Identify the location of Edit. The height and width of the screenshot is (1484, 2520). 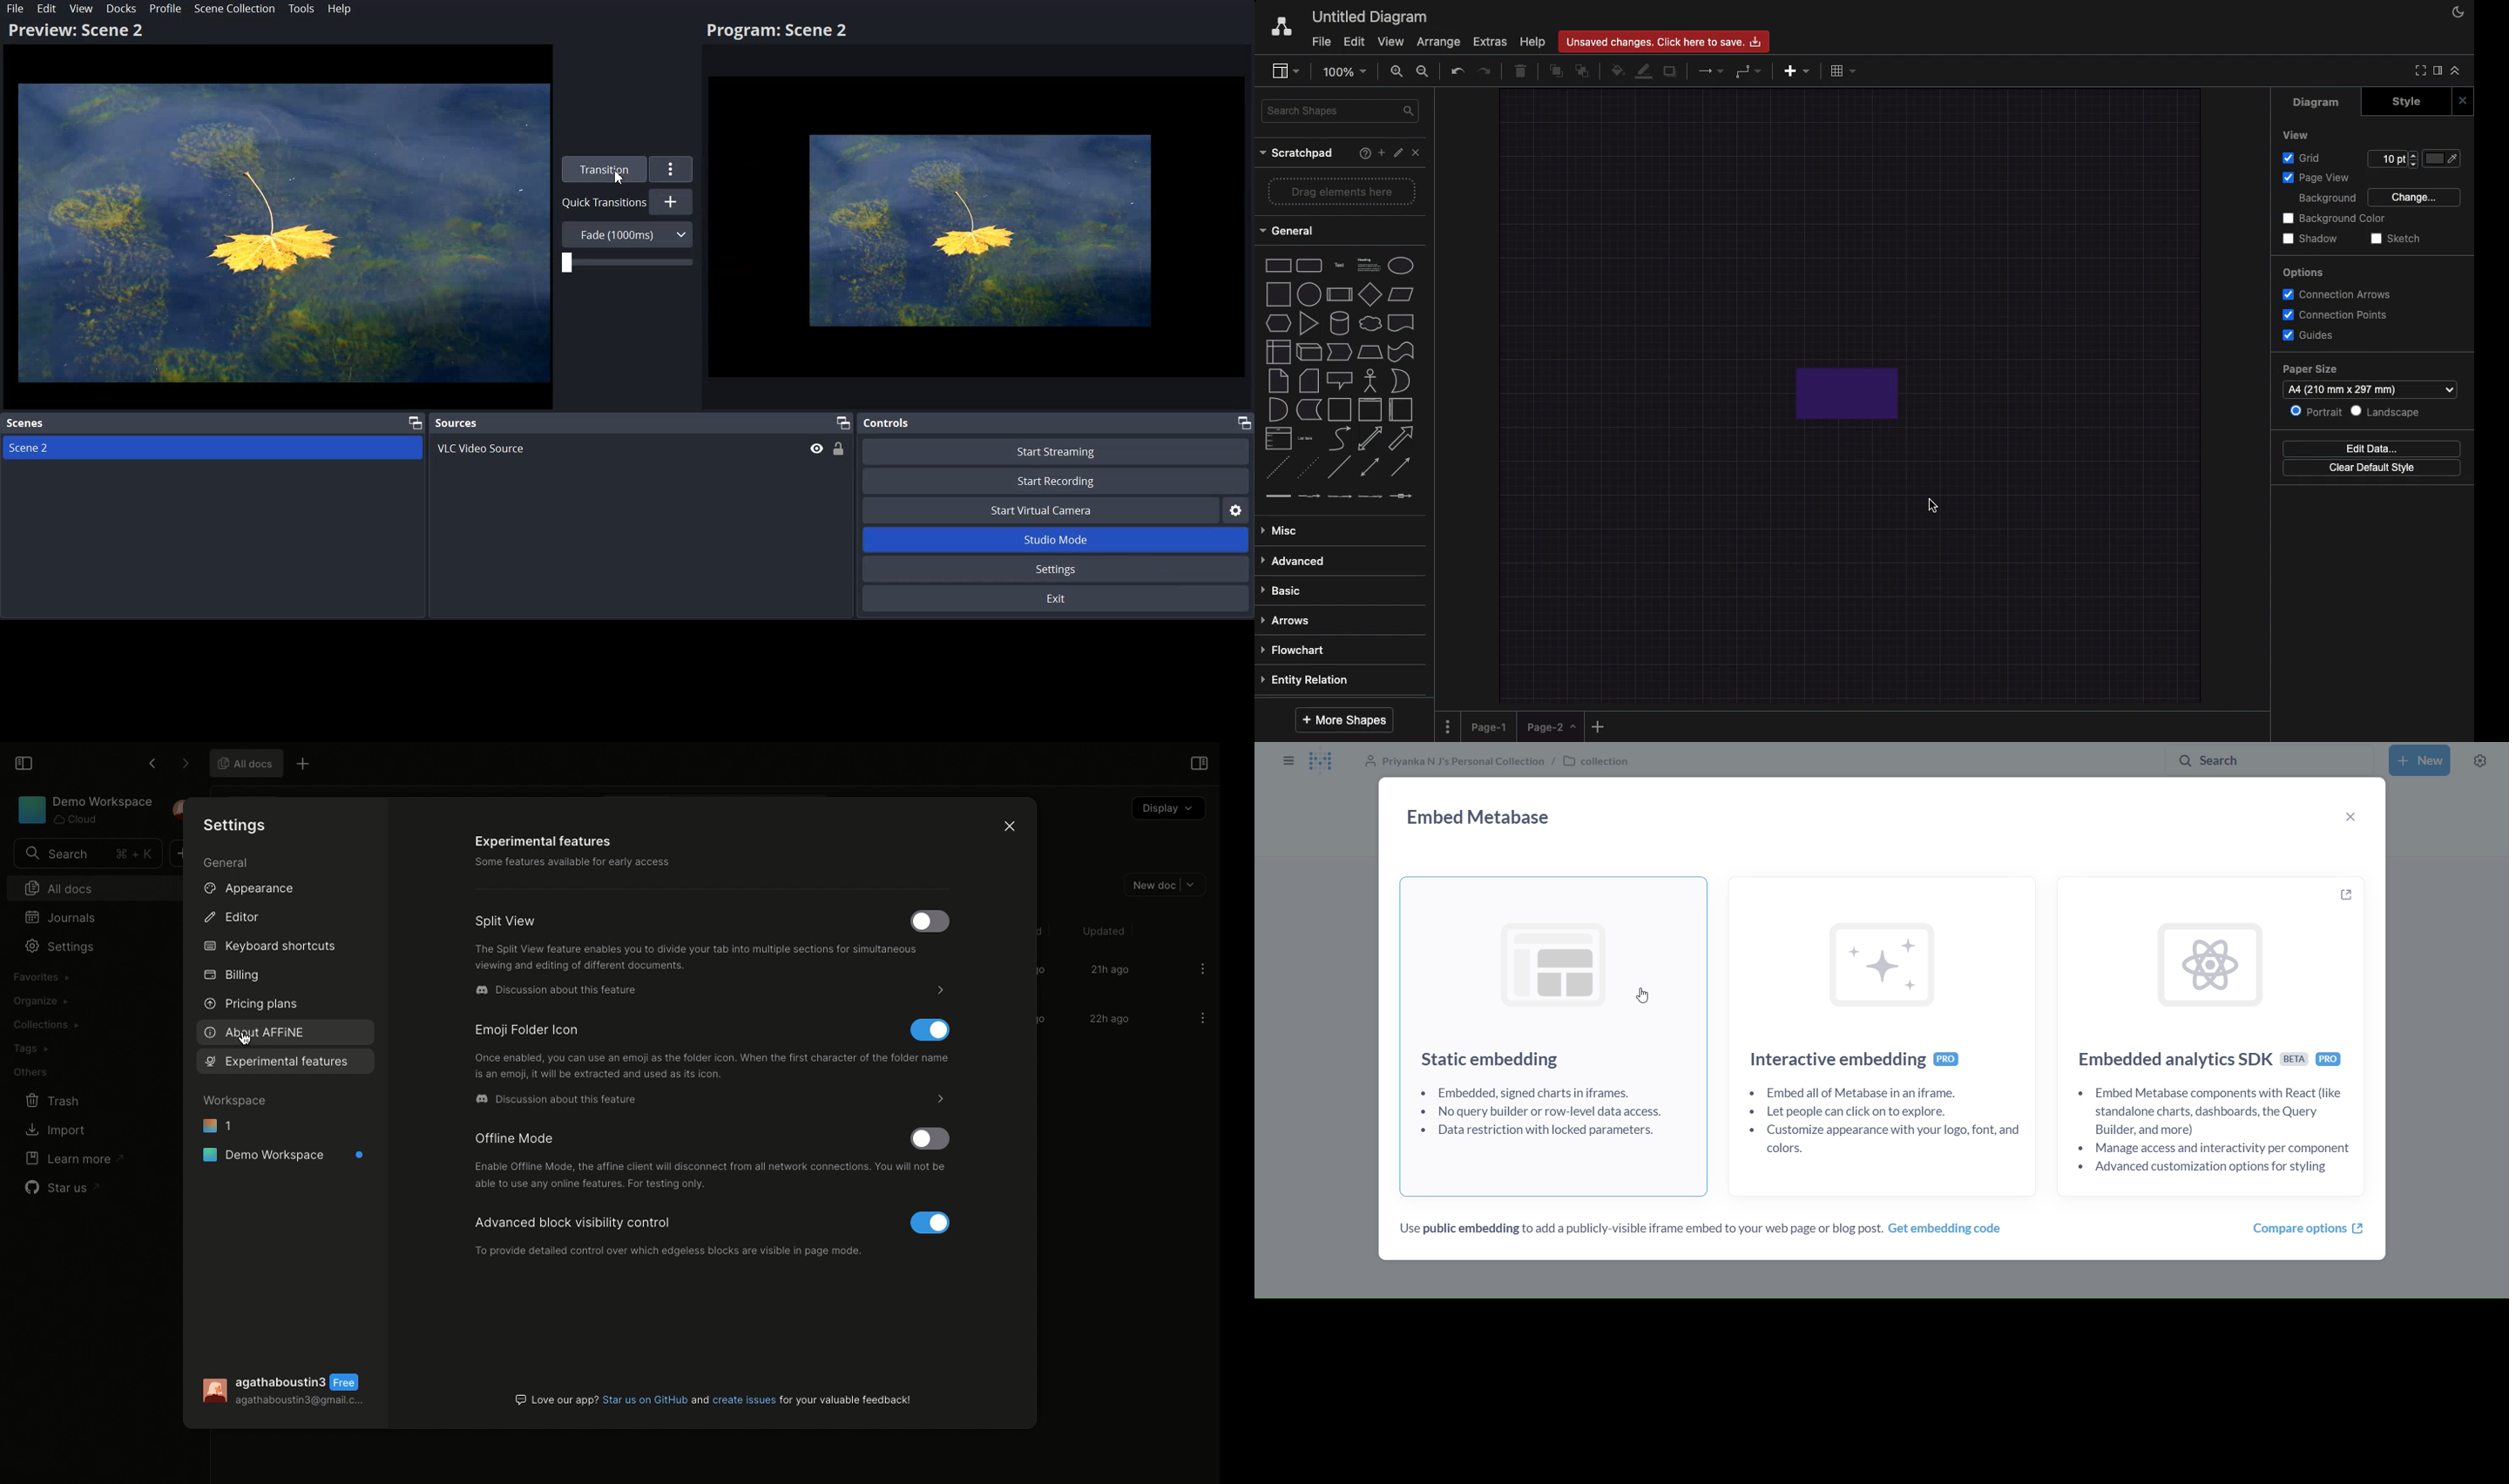
(46, 9).